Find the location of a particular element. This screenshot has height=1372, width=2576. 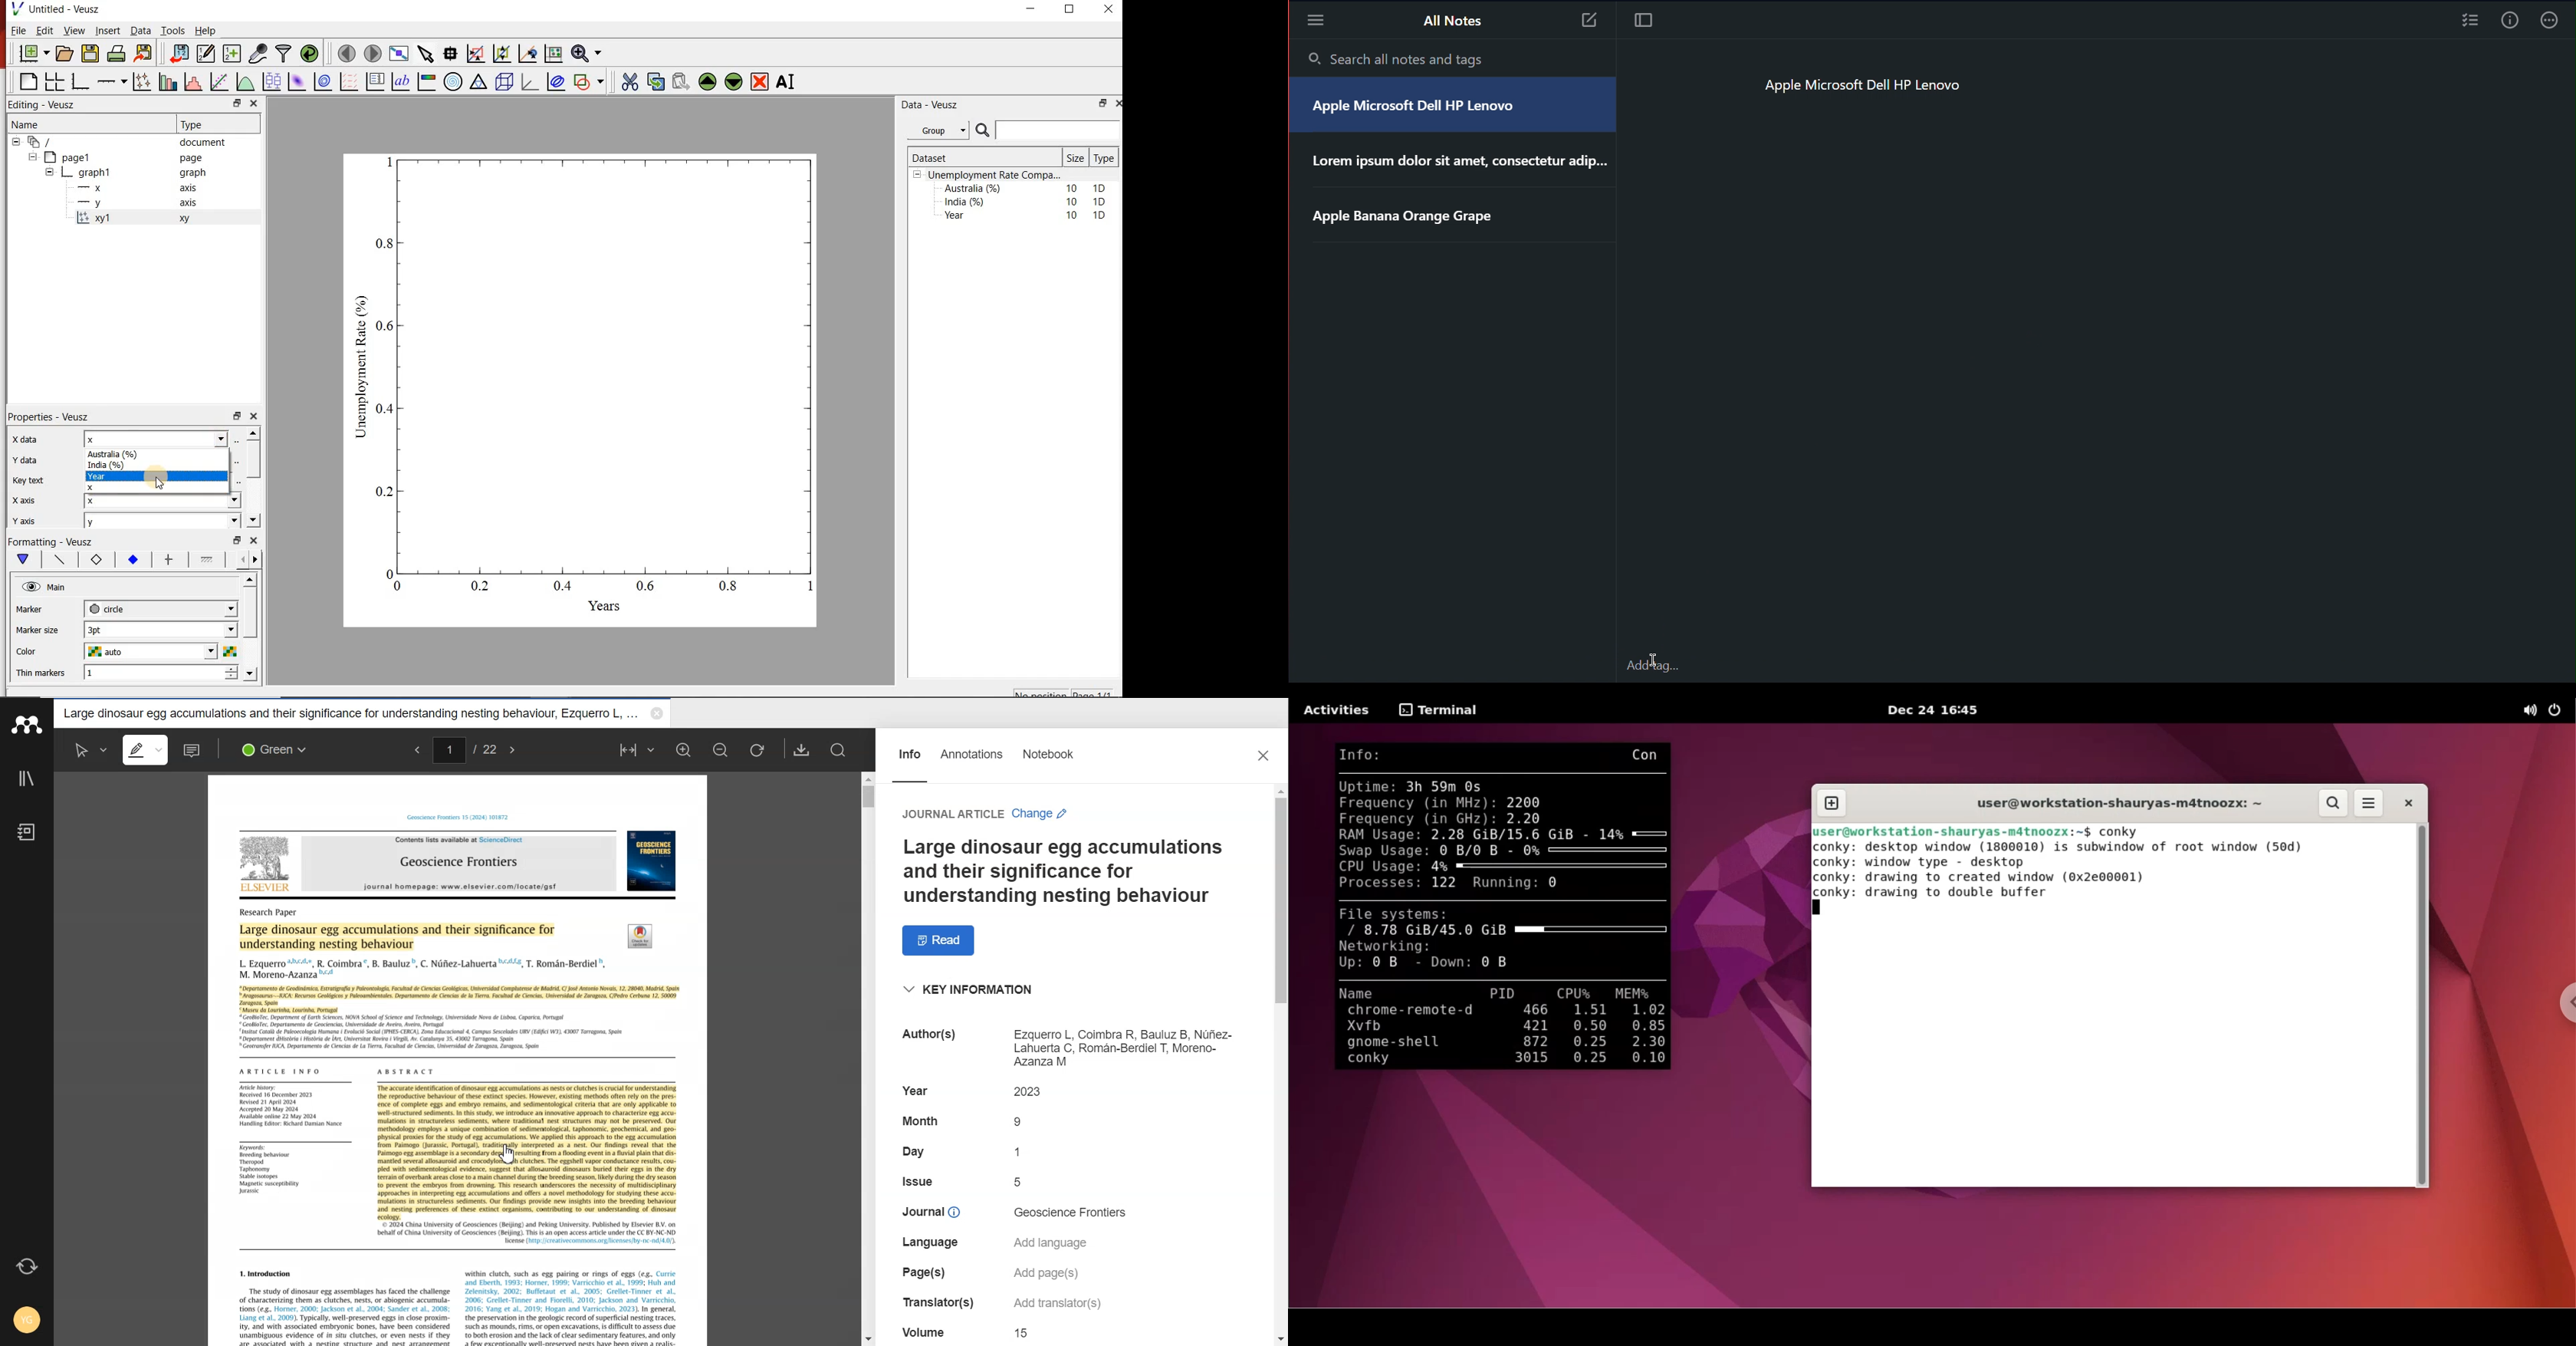

collpase is located at coordinates (918, 175).